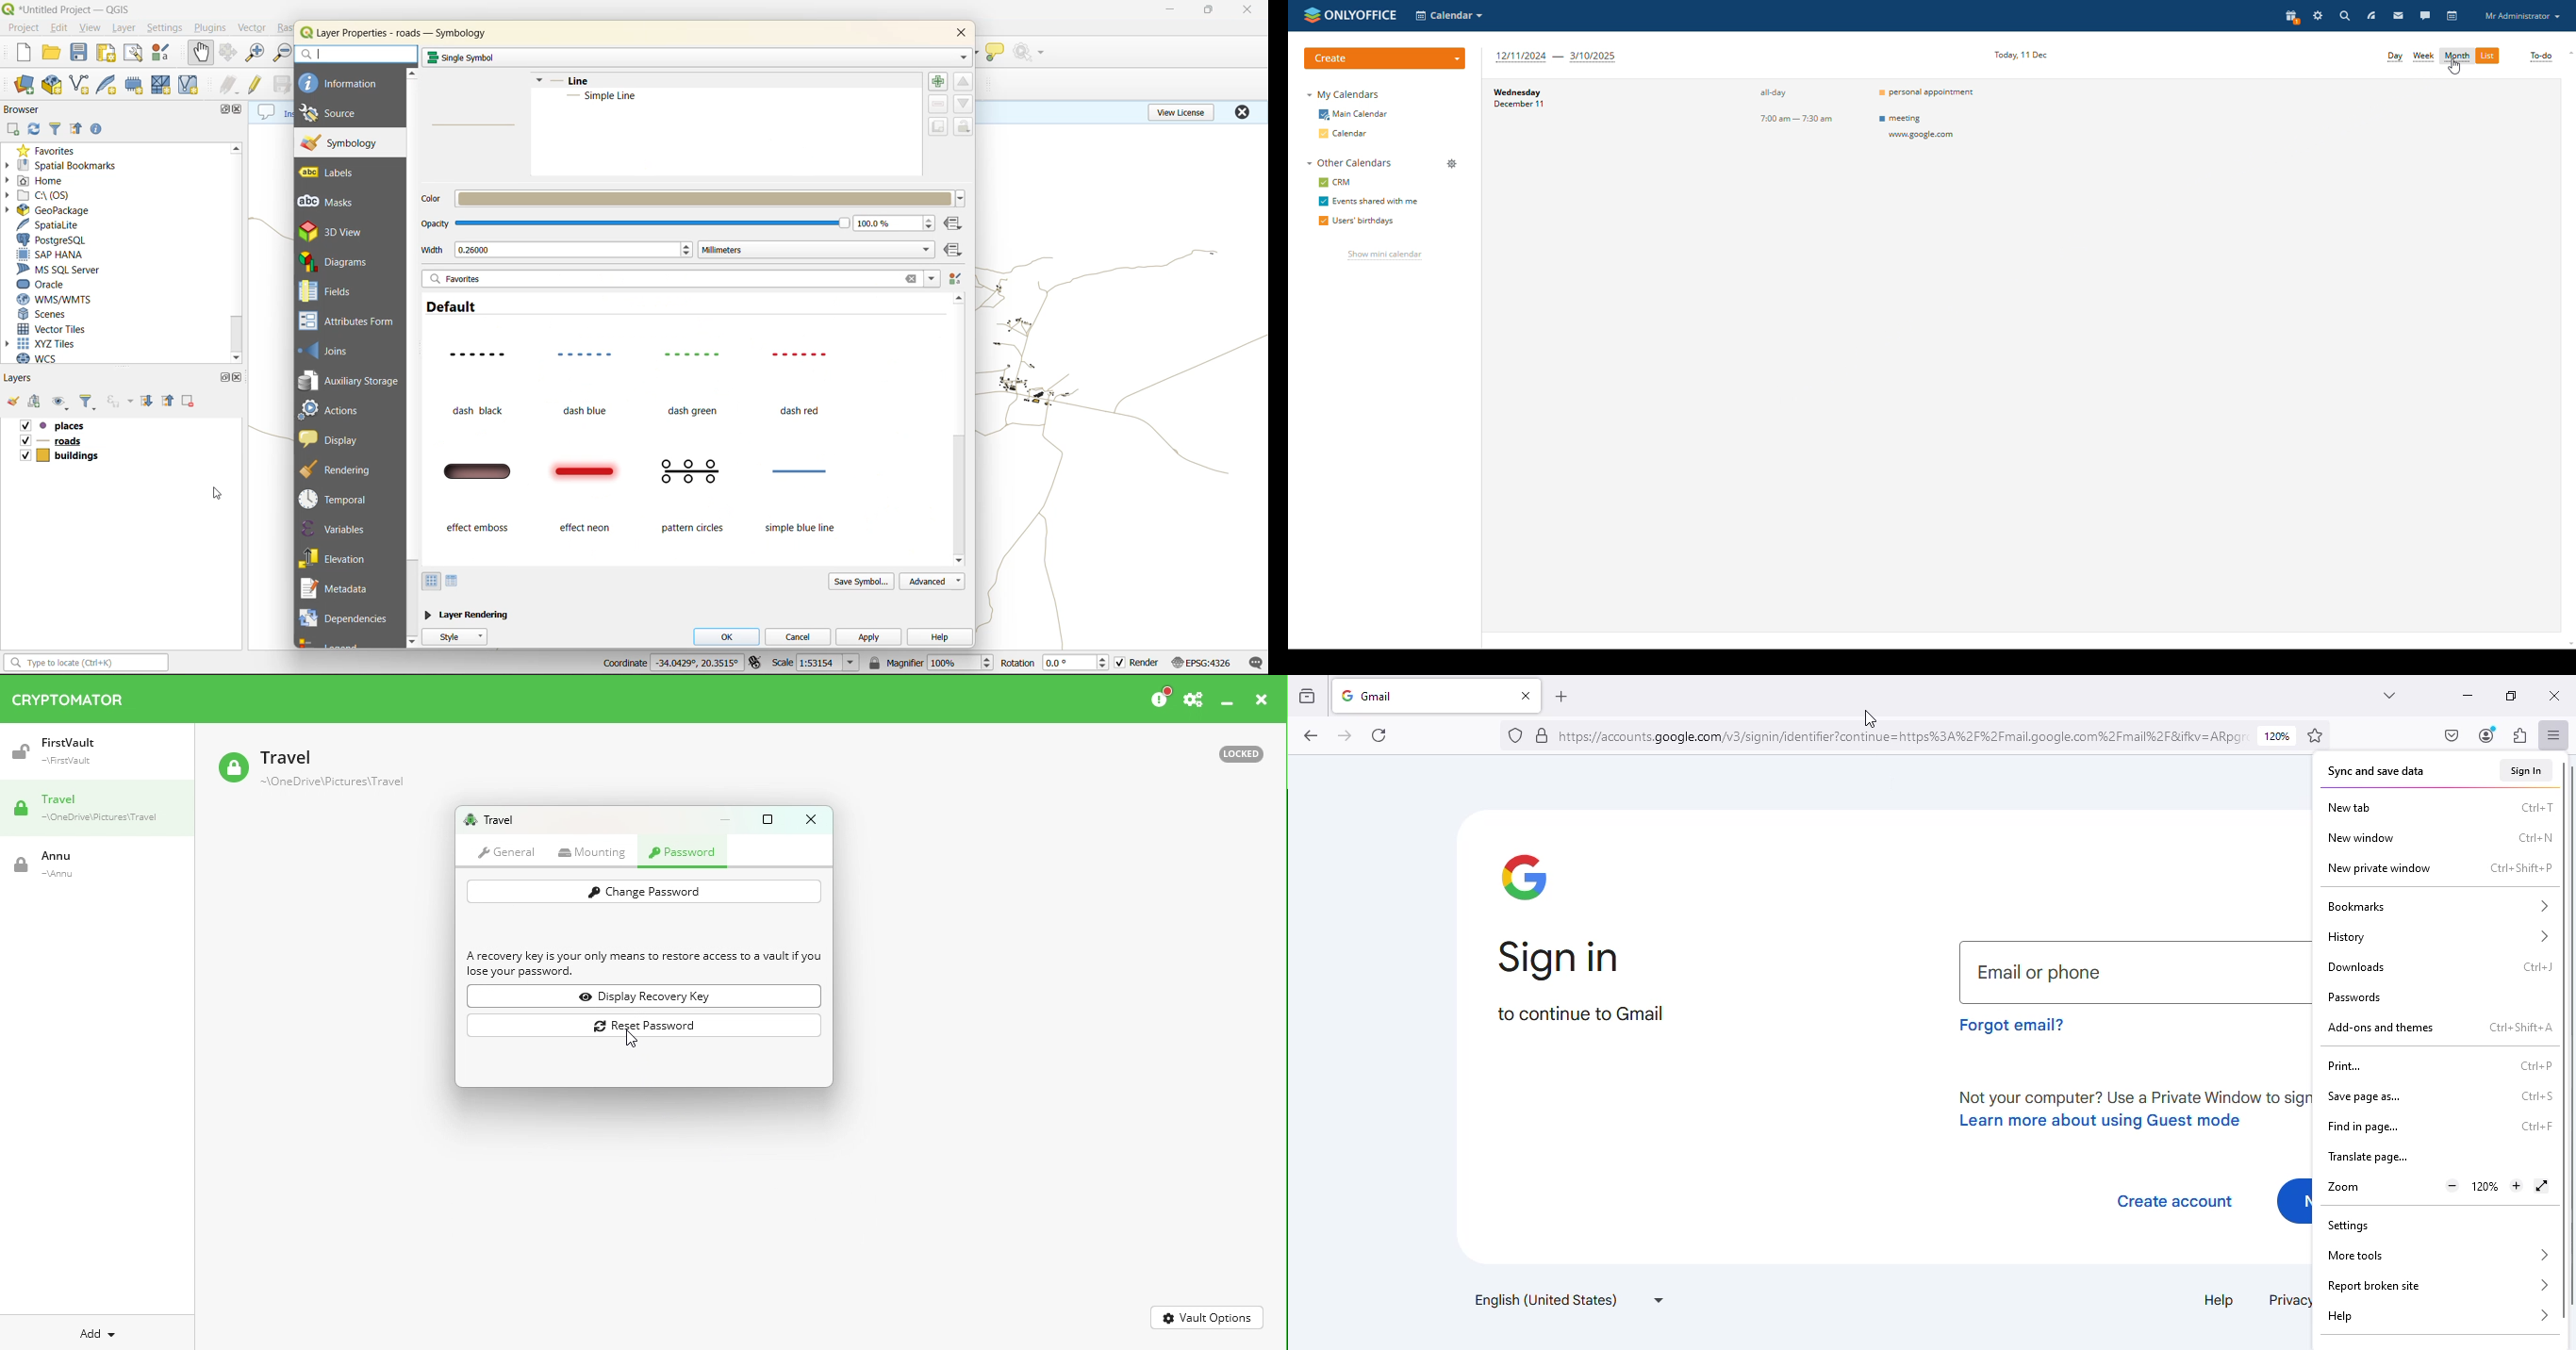 The width and height of the screenshot is (2576, 1372). Describe the element at coordinates (2354, 997) in the screenshot. I see `passwords` at that location.